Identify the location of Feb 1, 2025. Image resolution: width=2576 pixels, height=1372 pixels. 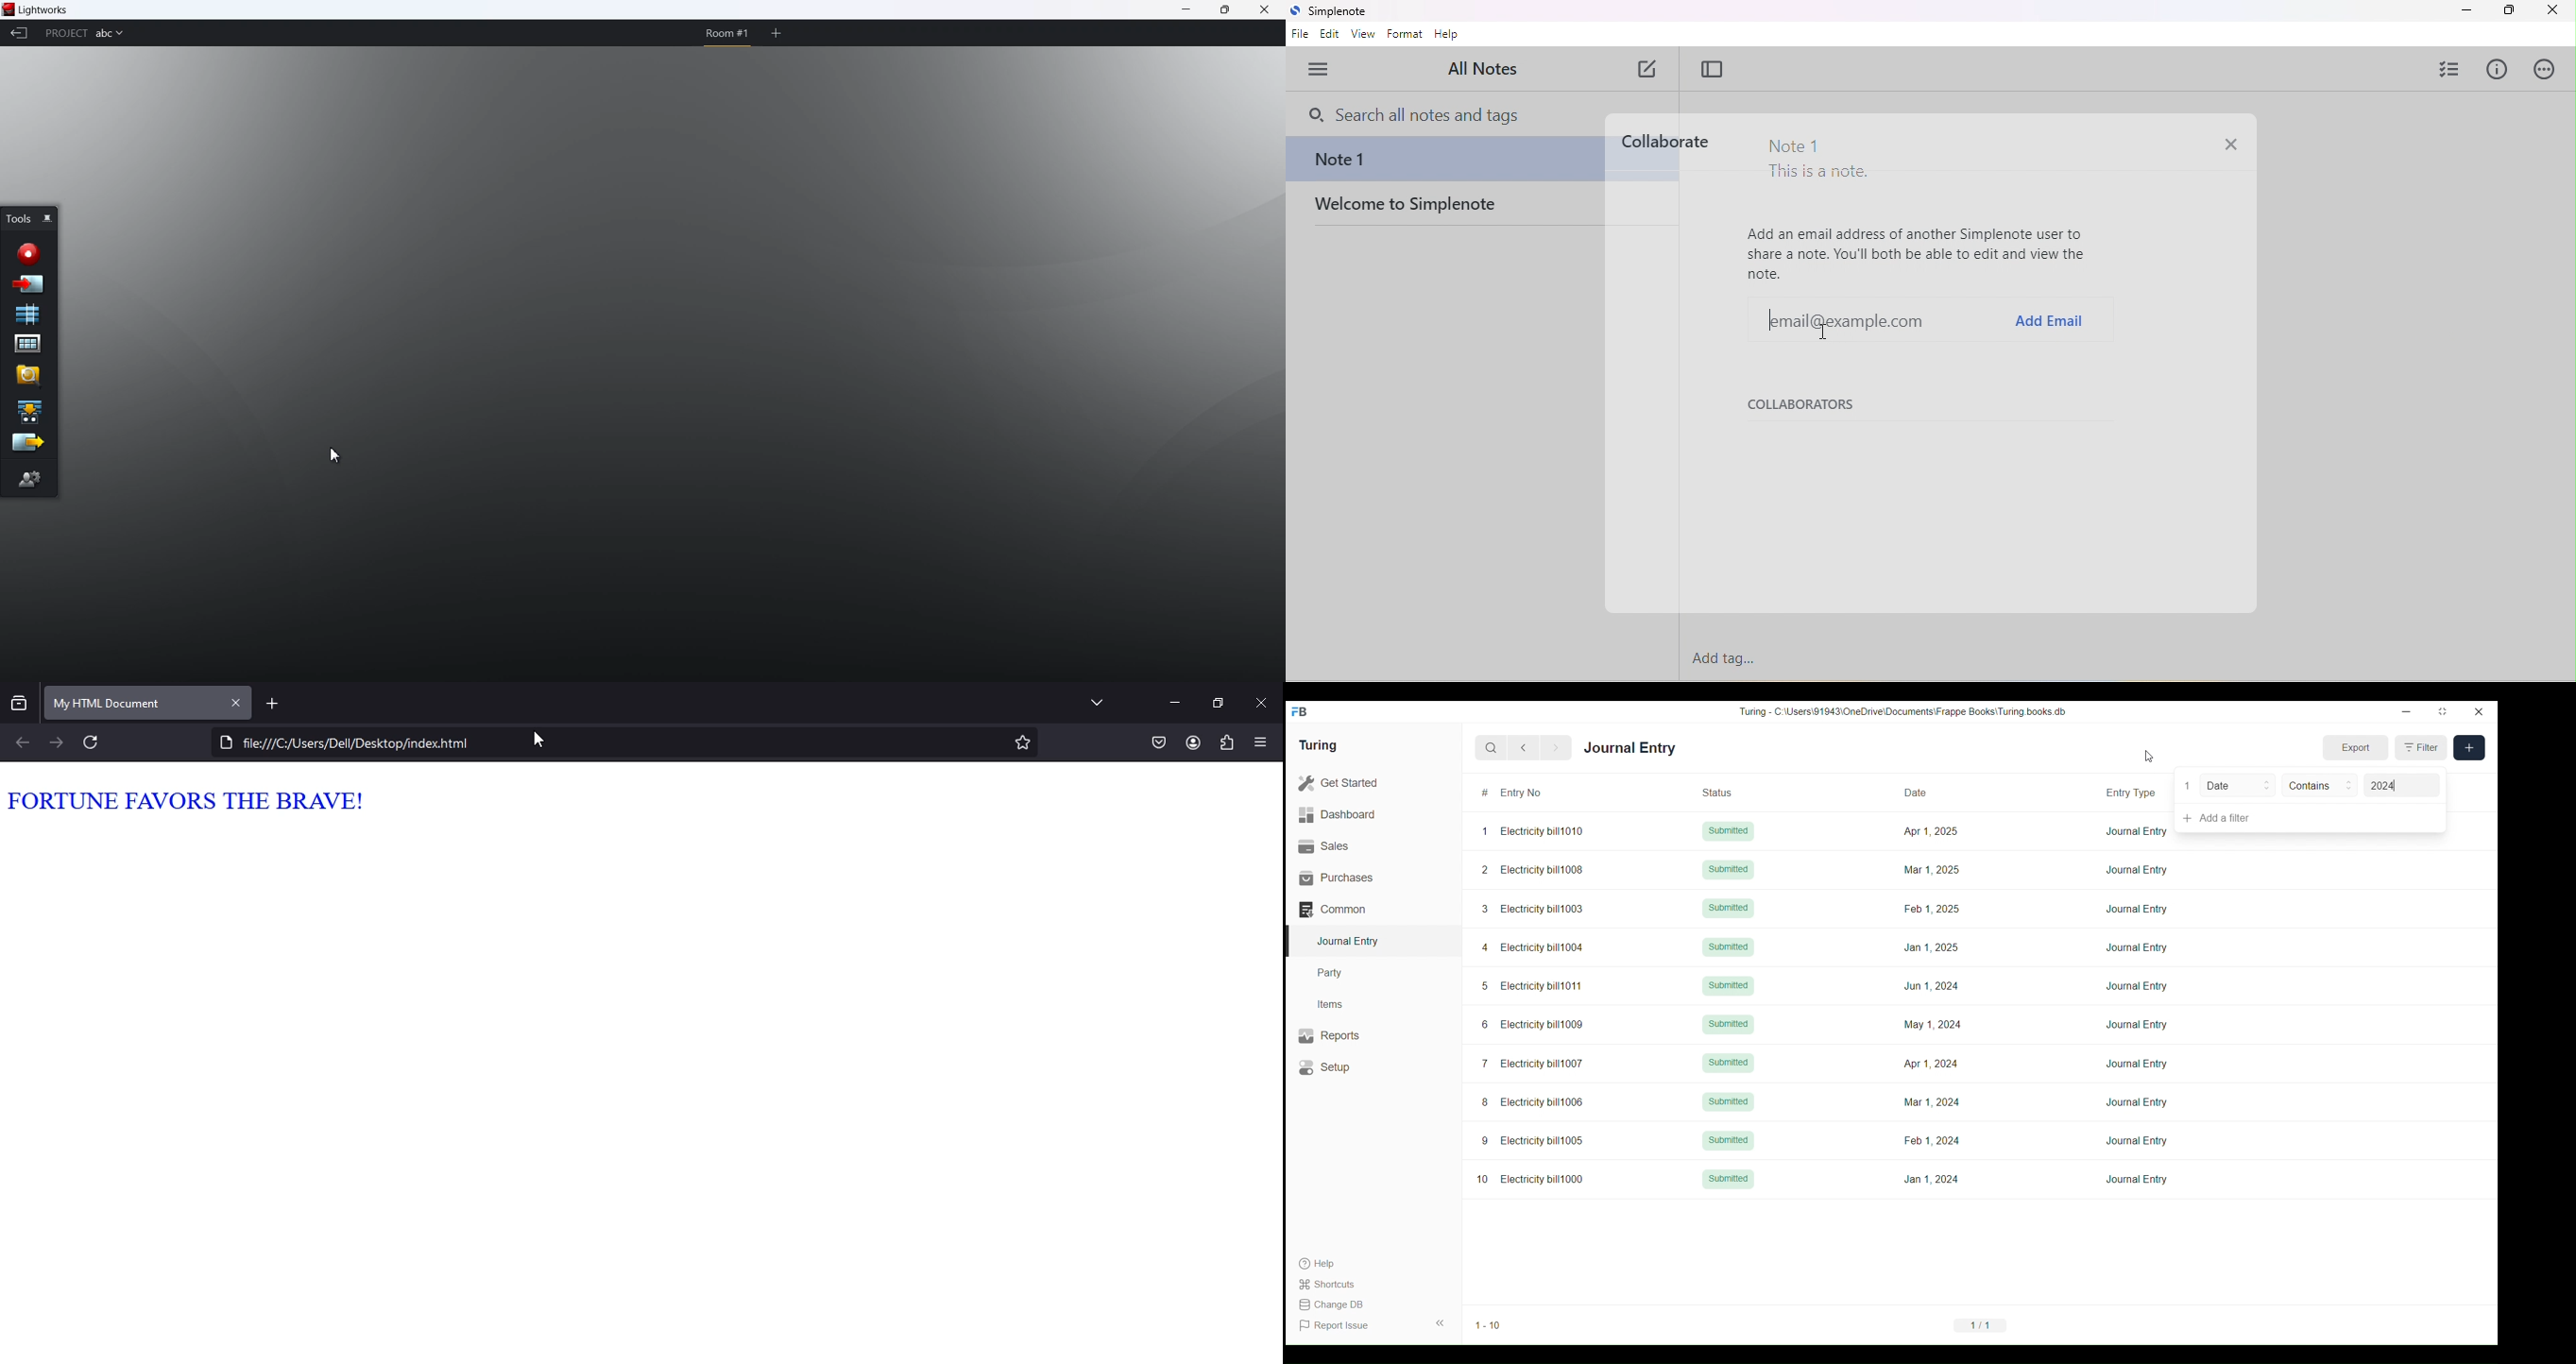
(1933, 908).